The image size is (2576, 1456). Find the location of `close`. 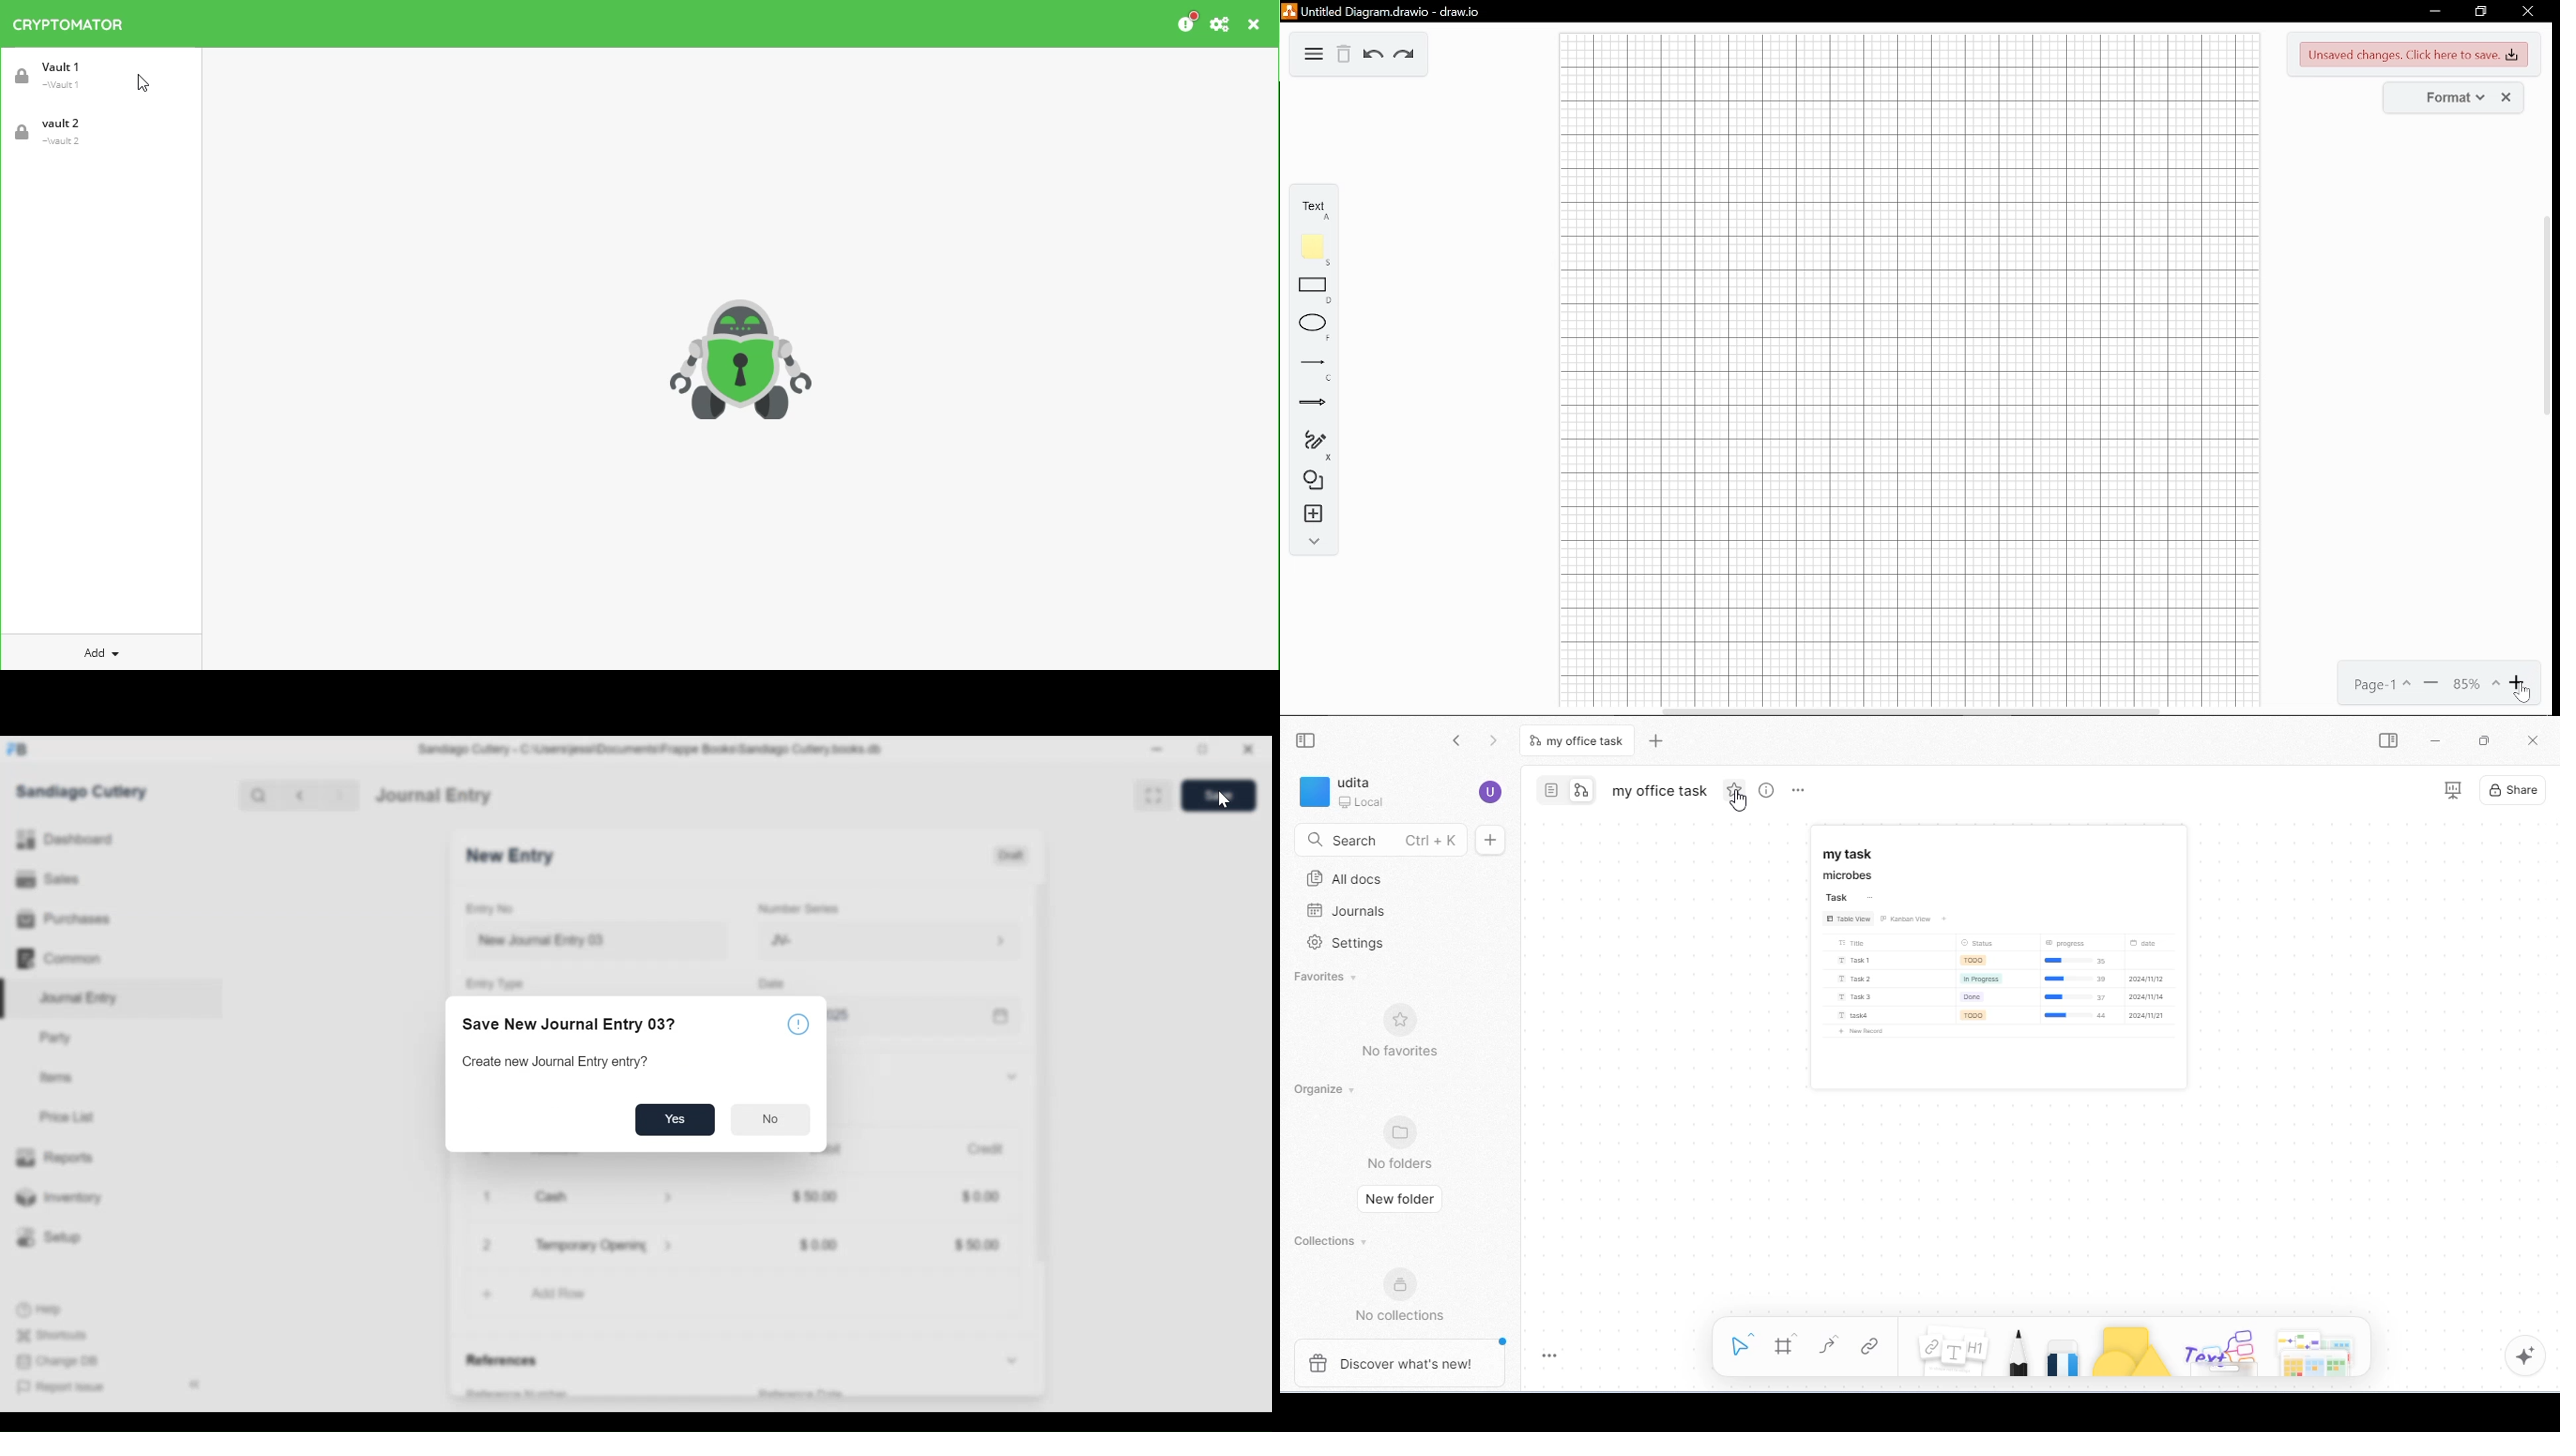

close is located at coordinates (2535, 740).